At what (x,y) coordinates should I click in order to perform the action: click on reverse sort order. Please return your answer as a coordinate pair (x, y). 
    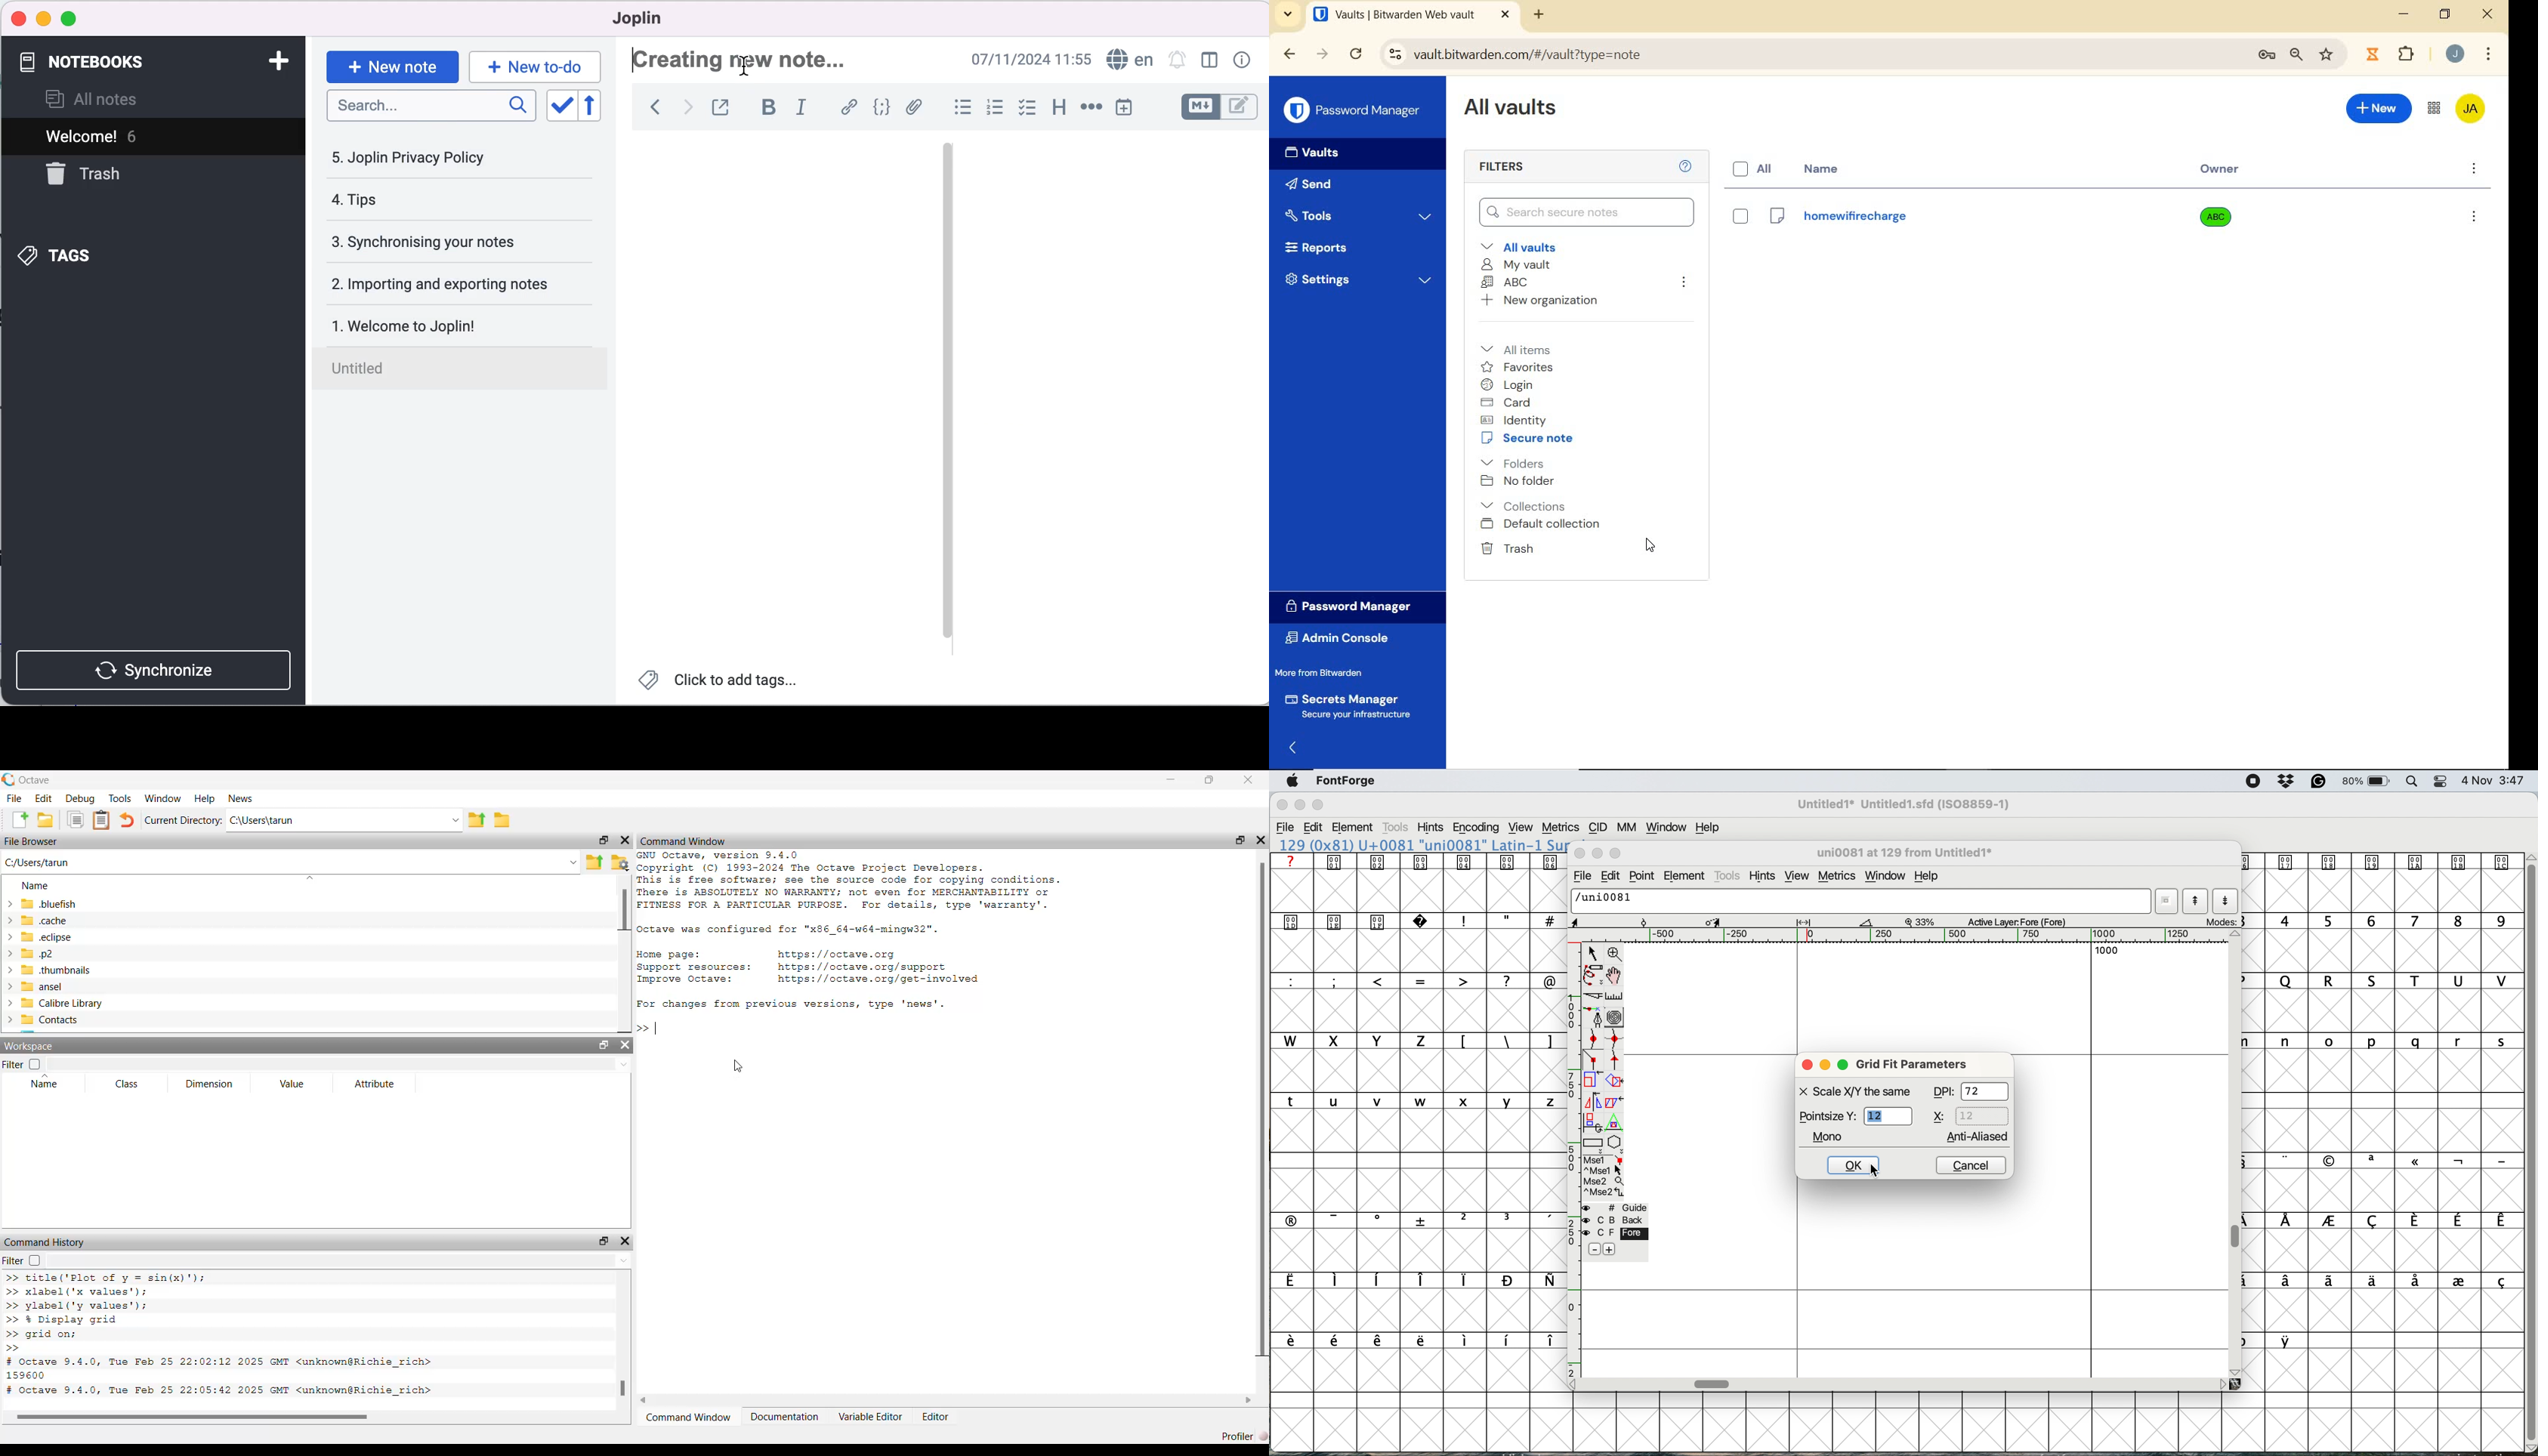
    Looking at the image, I should click on (600, 106).